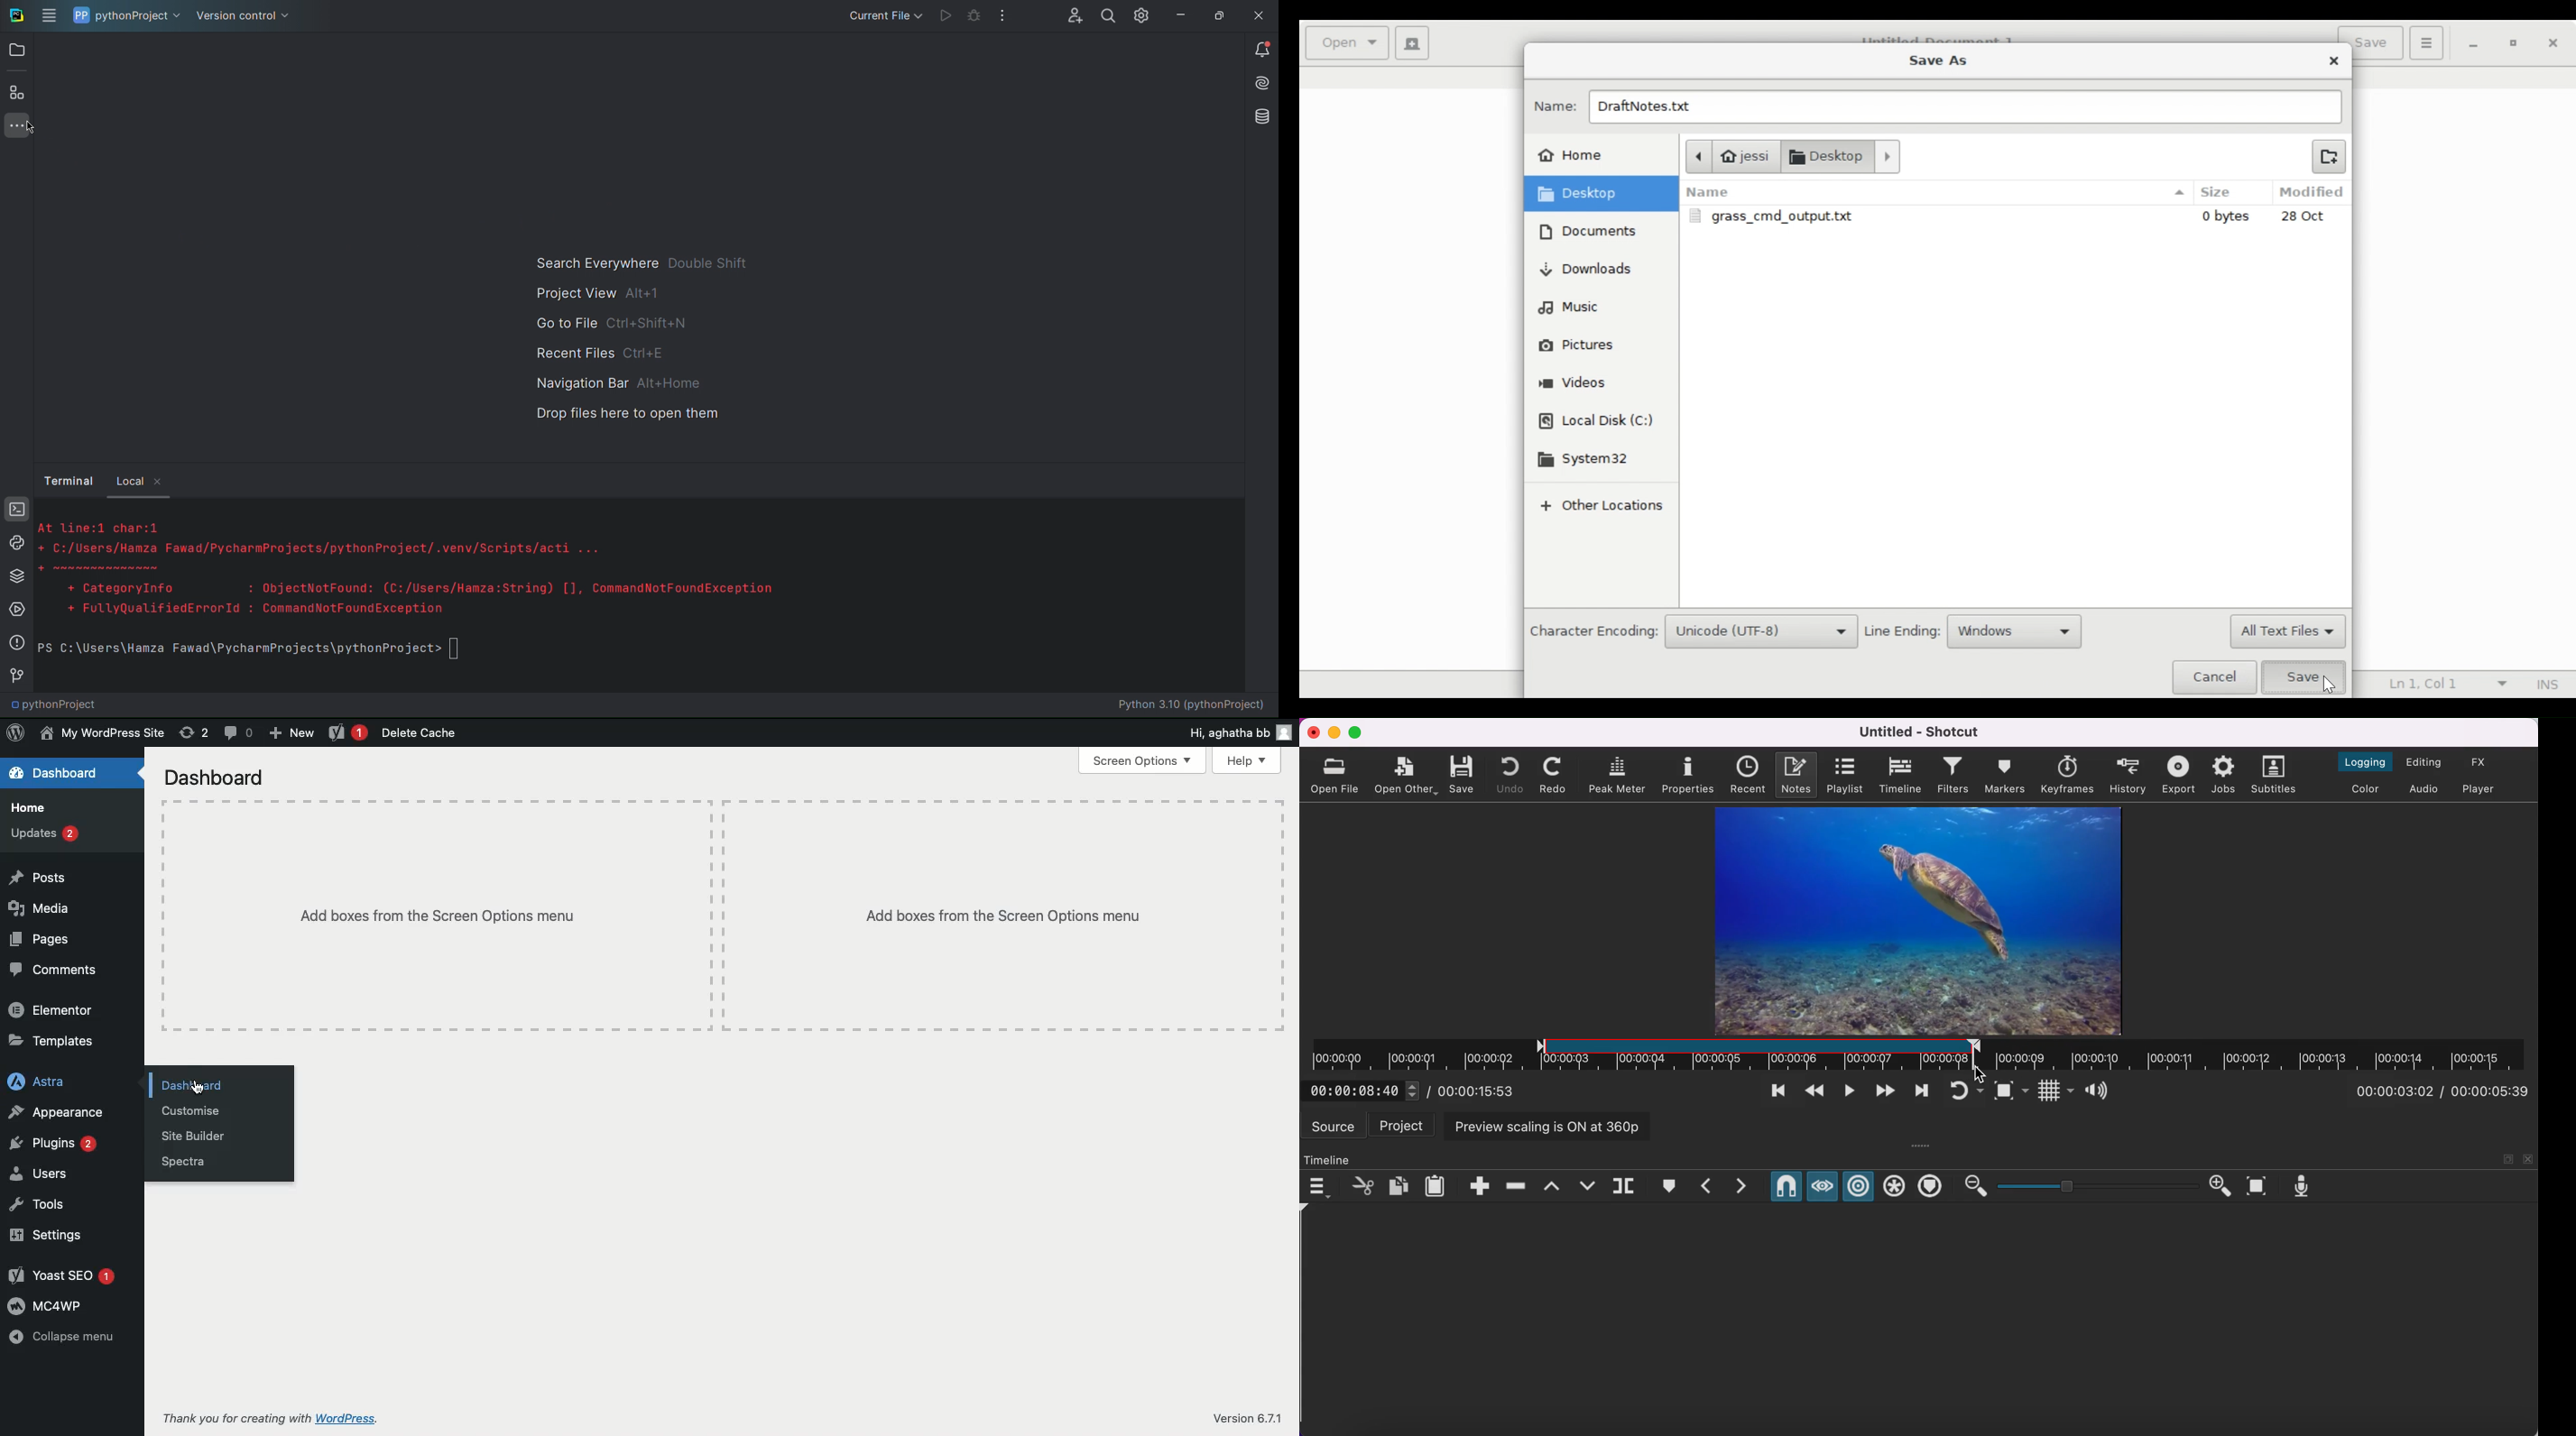  I want to click on Thank you for creating with, so click(236, 1413).